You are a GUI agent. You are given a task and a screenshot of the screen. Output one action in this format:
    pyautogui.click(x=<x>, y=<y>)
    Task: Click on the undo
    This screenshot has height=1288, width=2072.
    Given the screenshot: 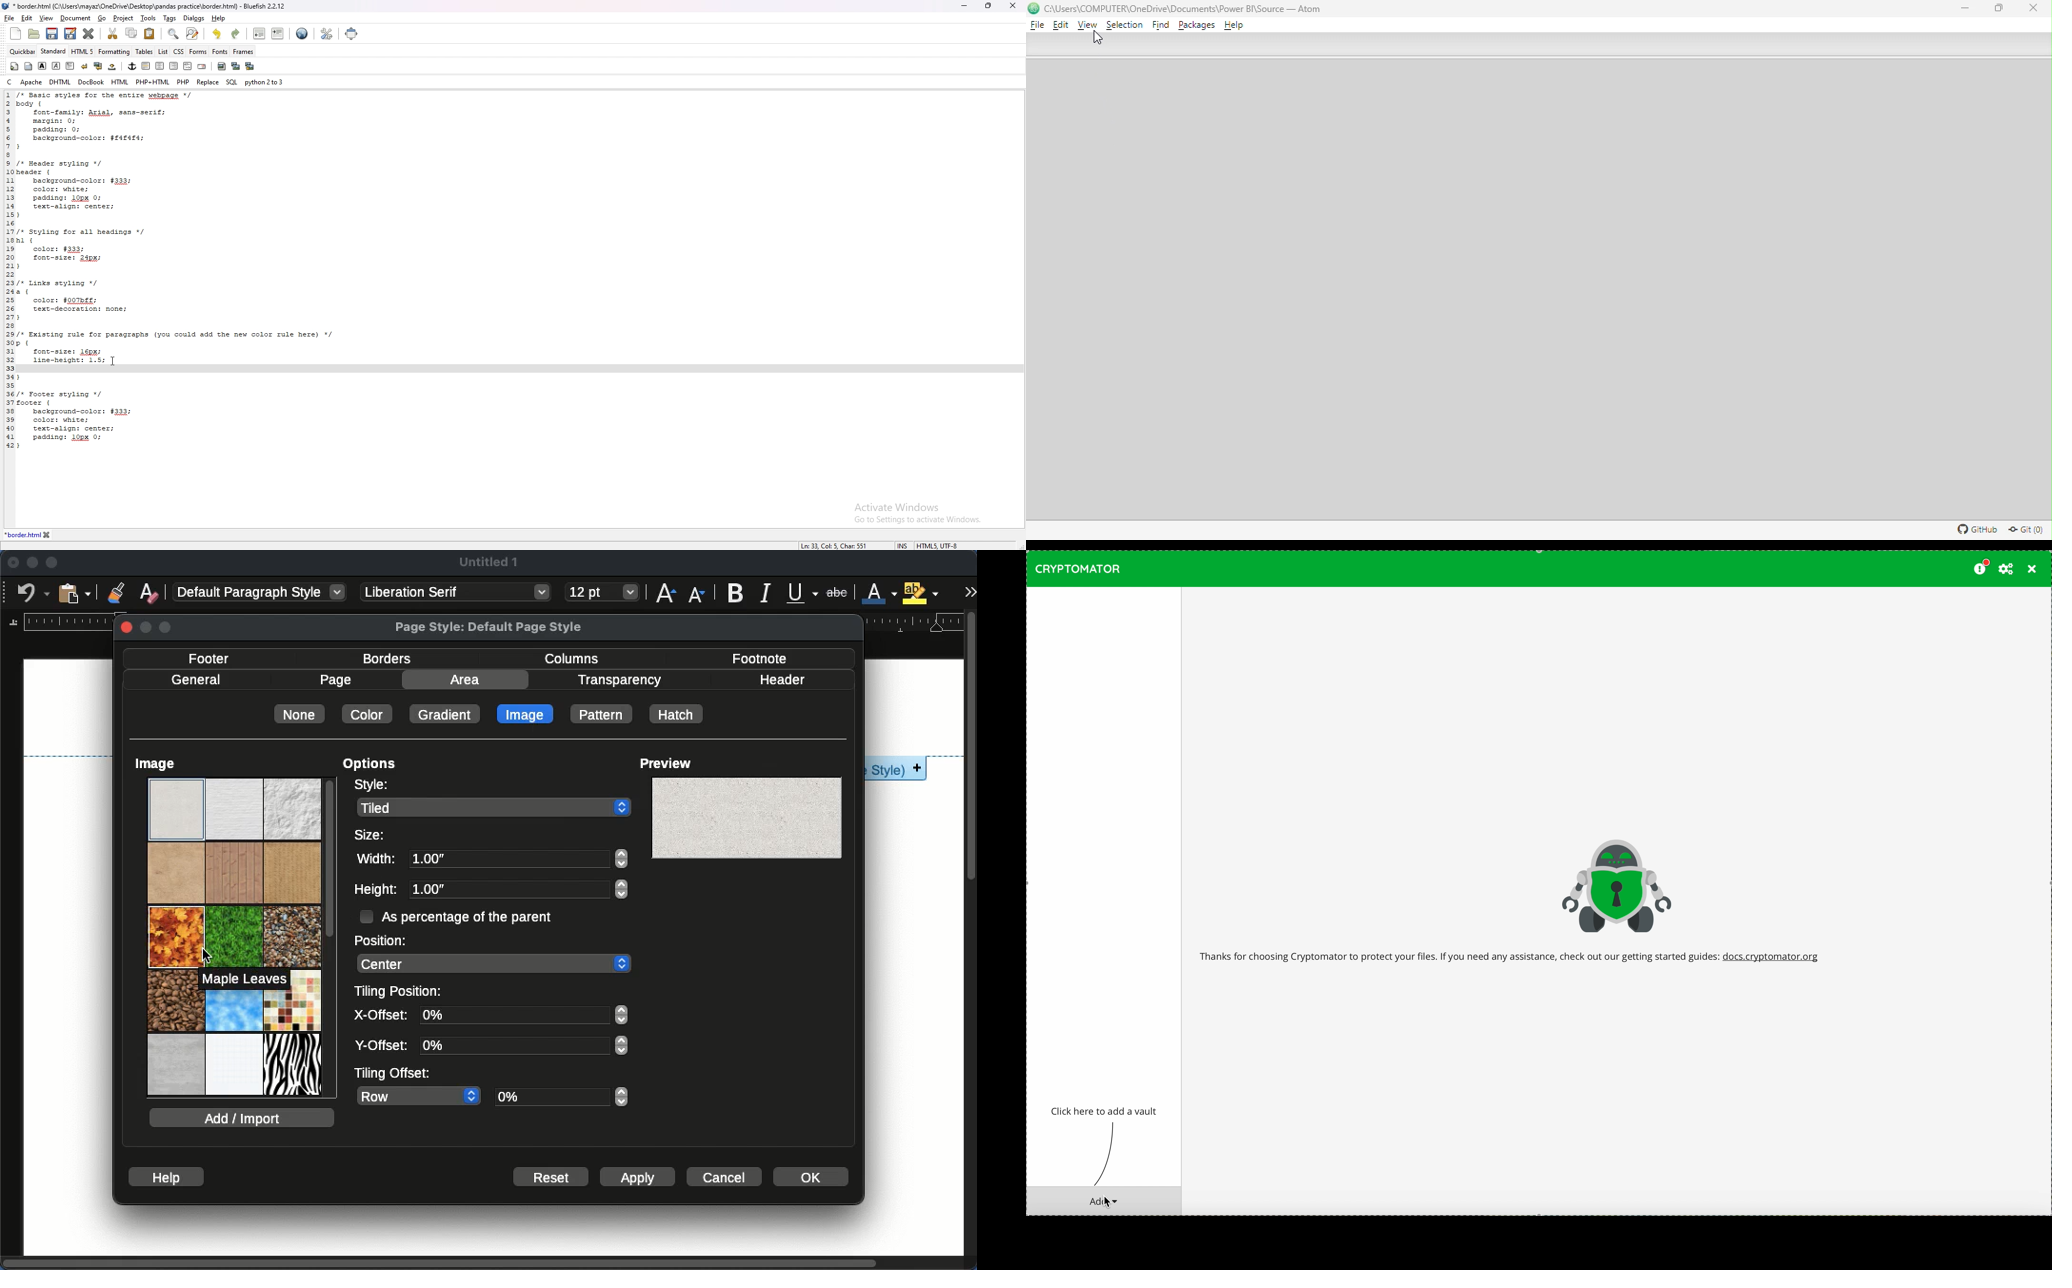 What is the action you would take?
    pyautogui.click(x=30, y=594)
    